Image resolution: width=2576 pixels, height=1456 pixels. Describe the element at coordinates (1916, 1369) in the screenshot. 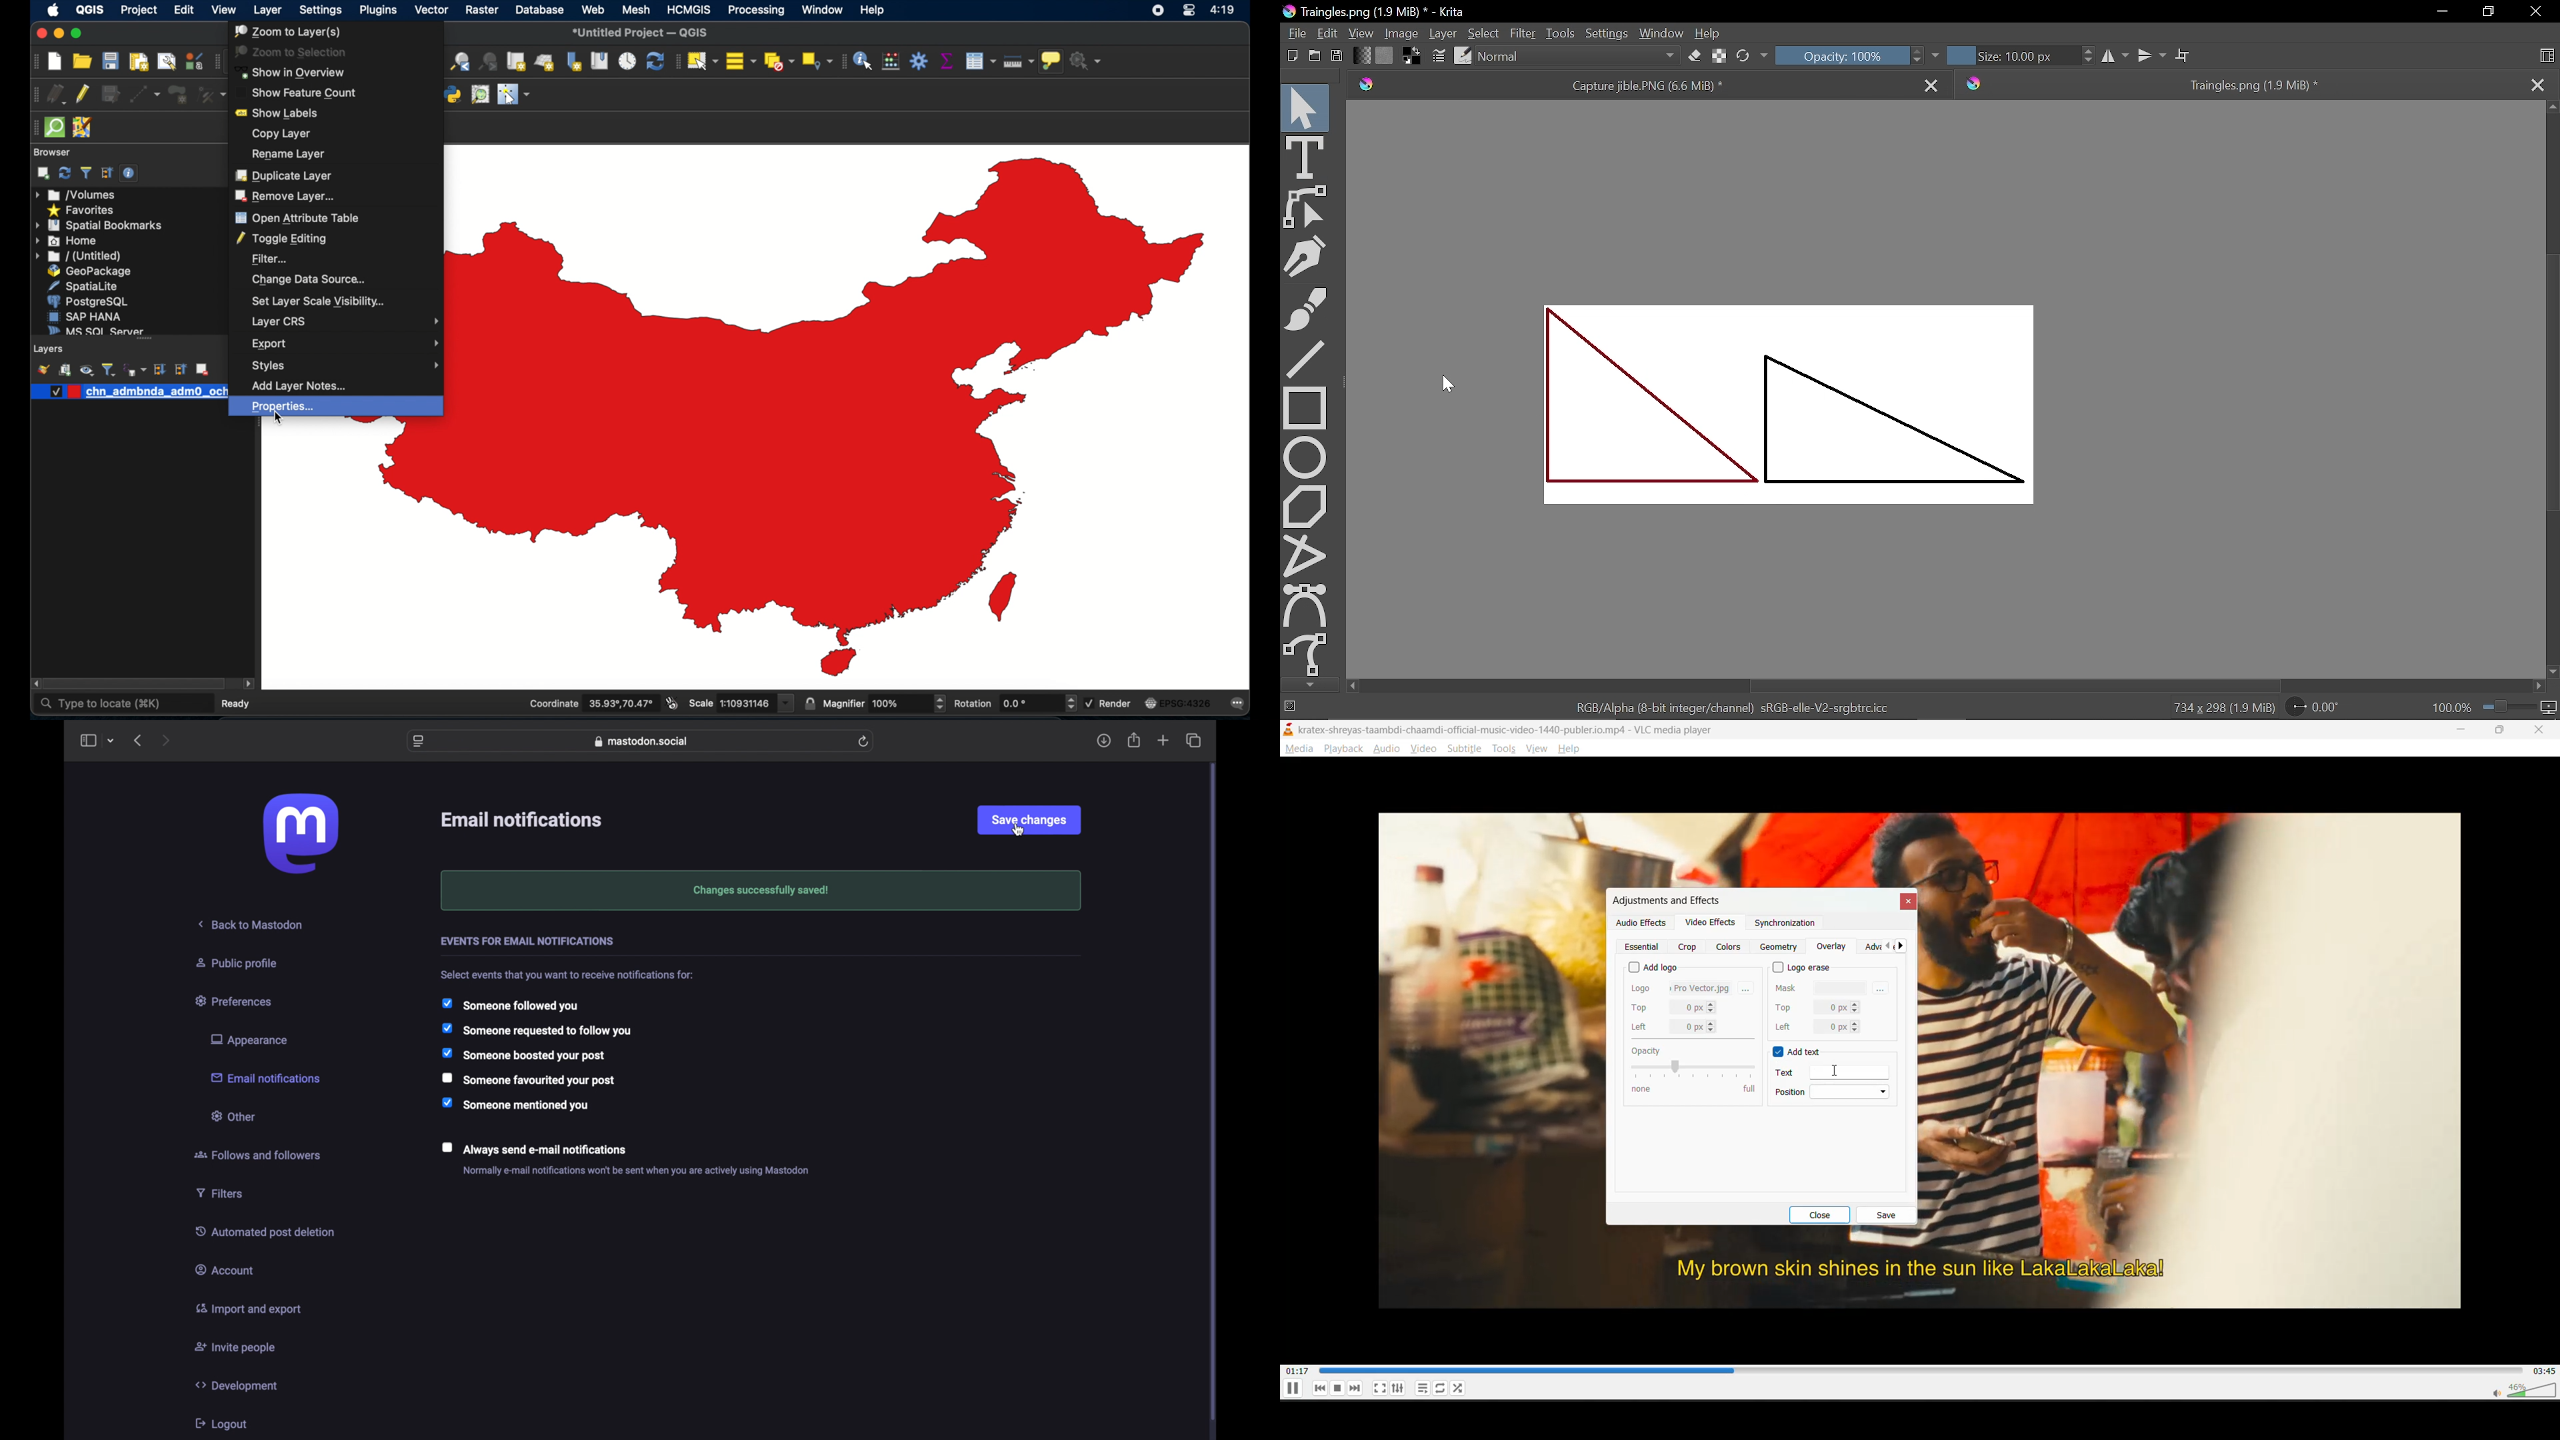

I see `track slider` at that location.